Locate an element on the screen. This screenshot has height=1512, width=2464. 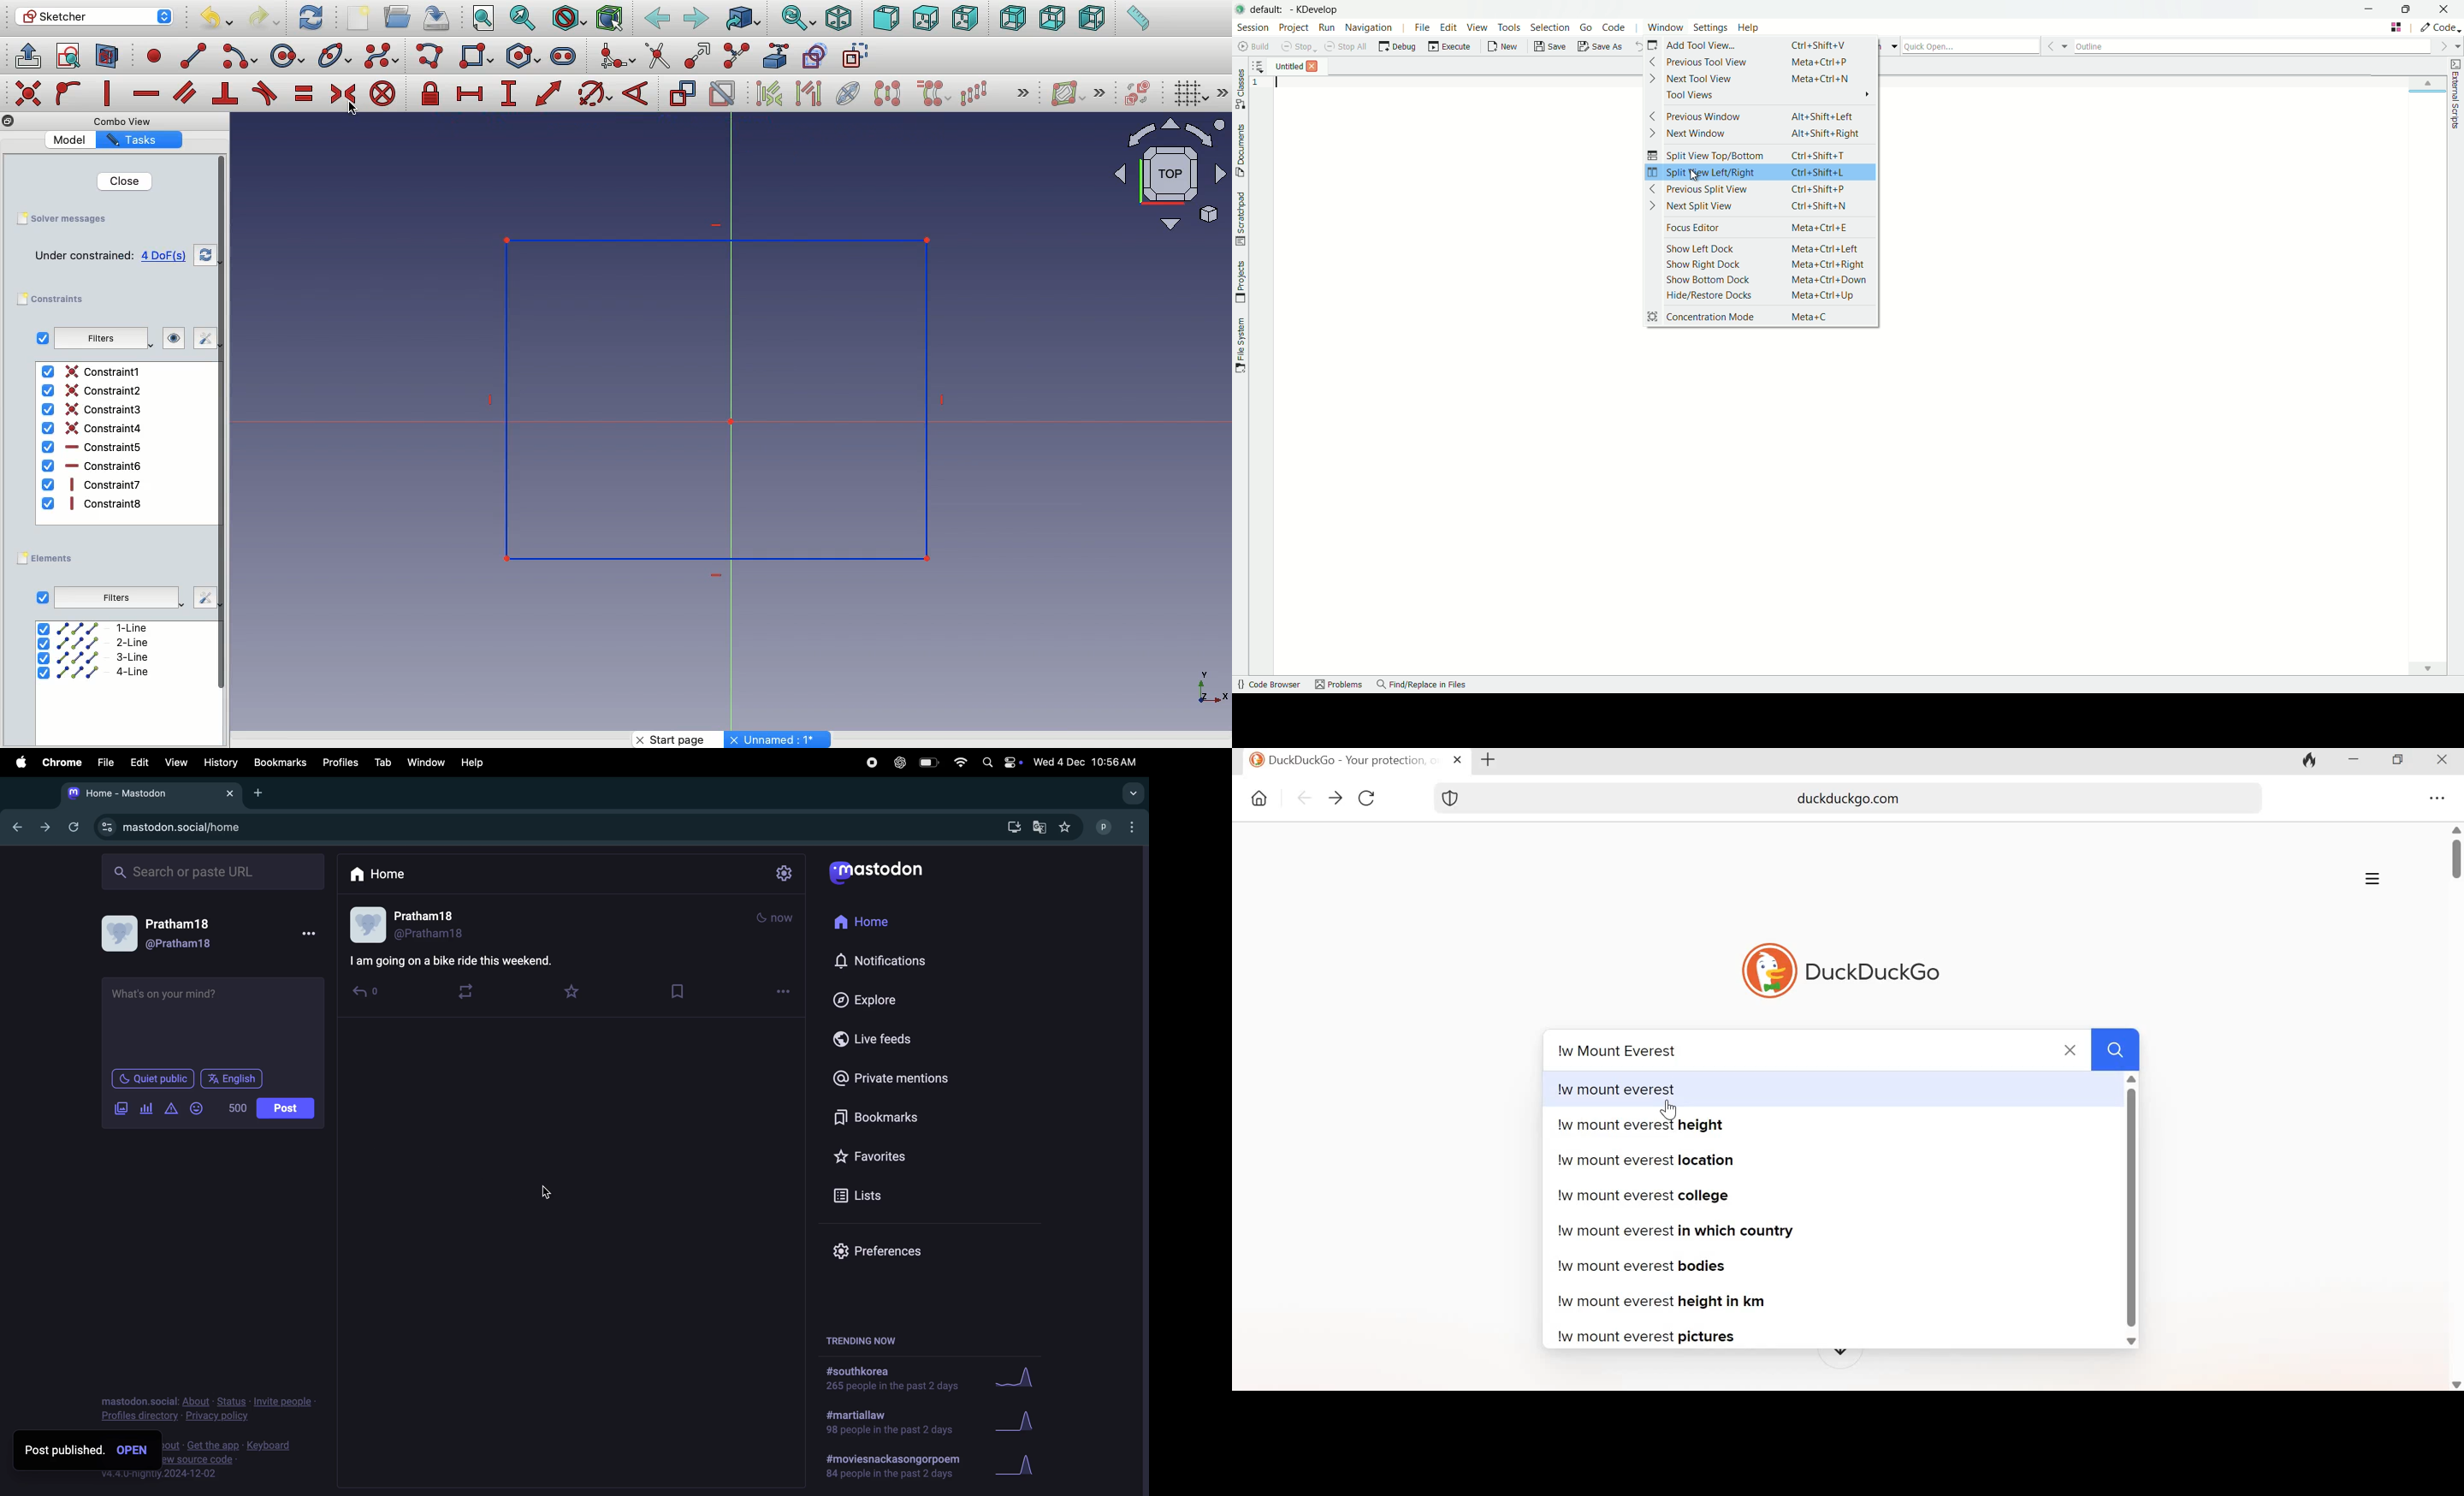
stop all is located at coordinates (1346, 47).